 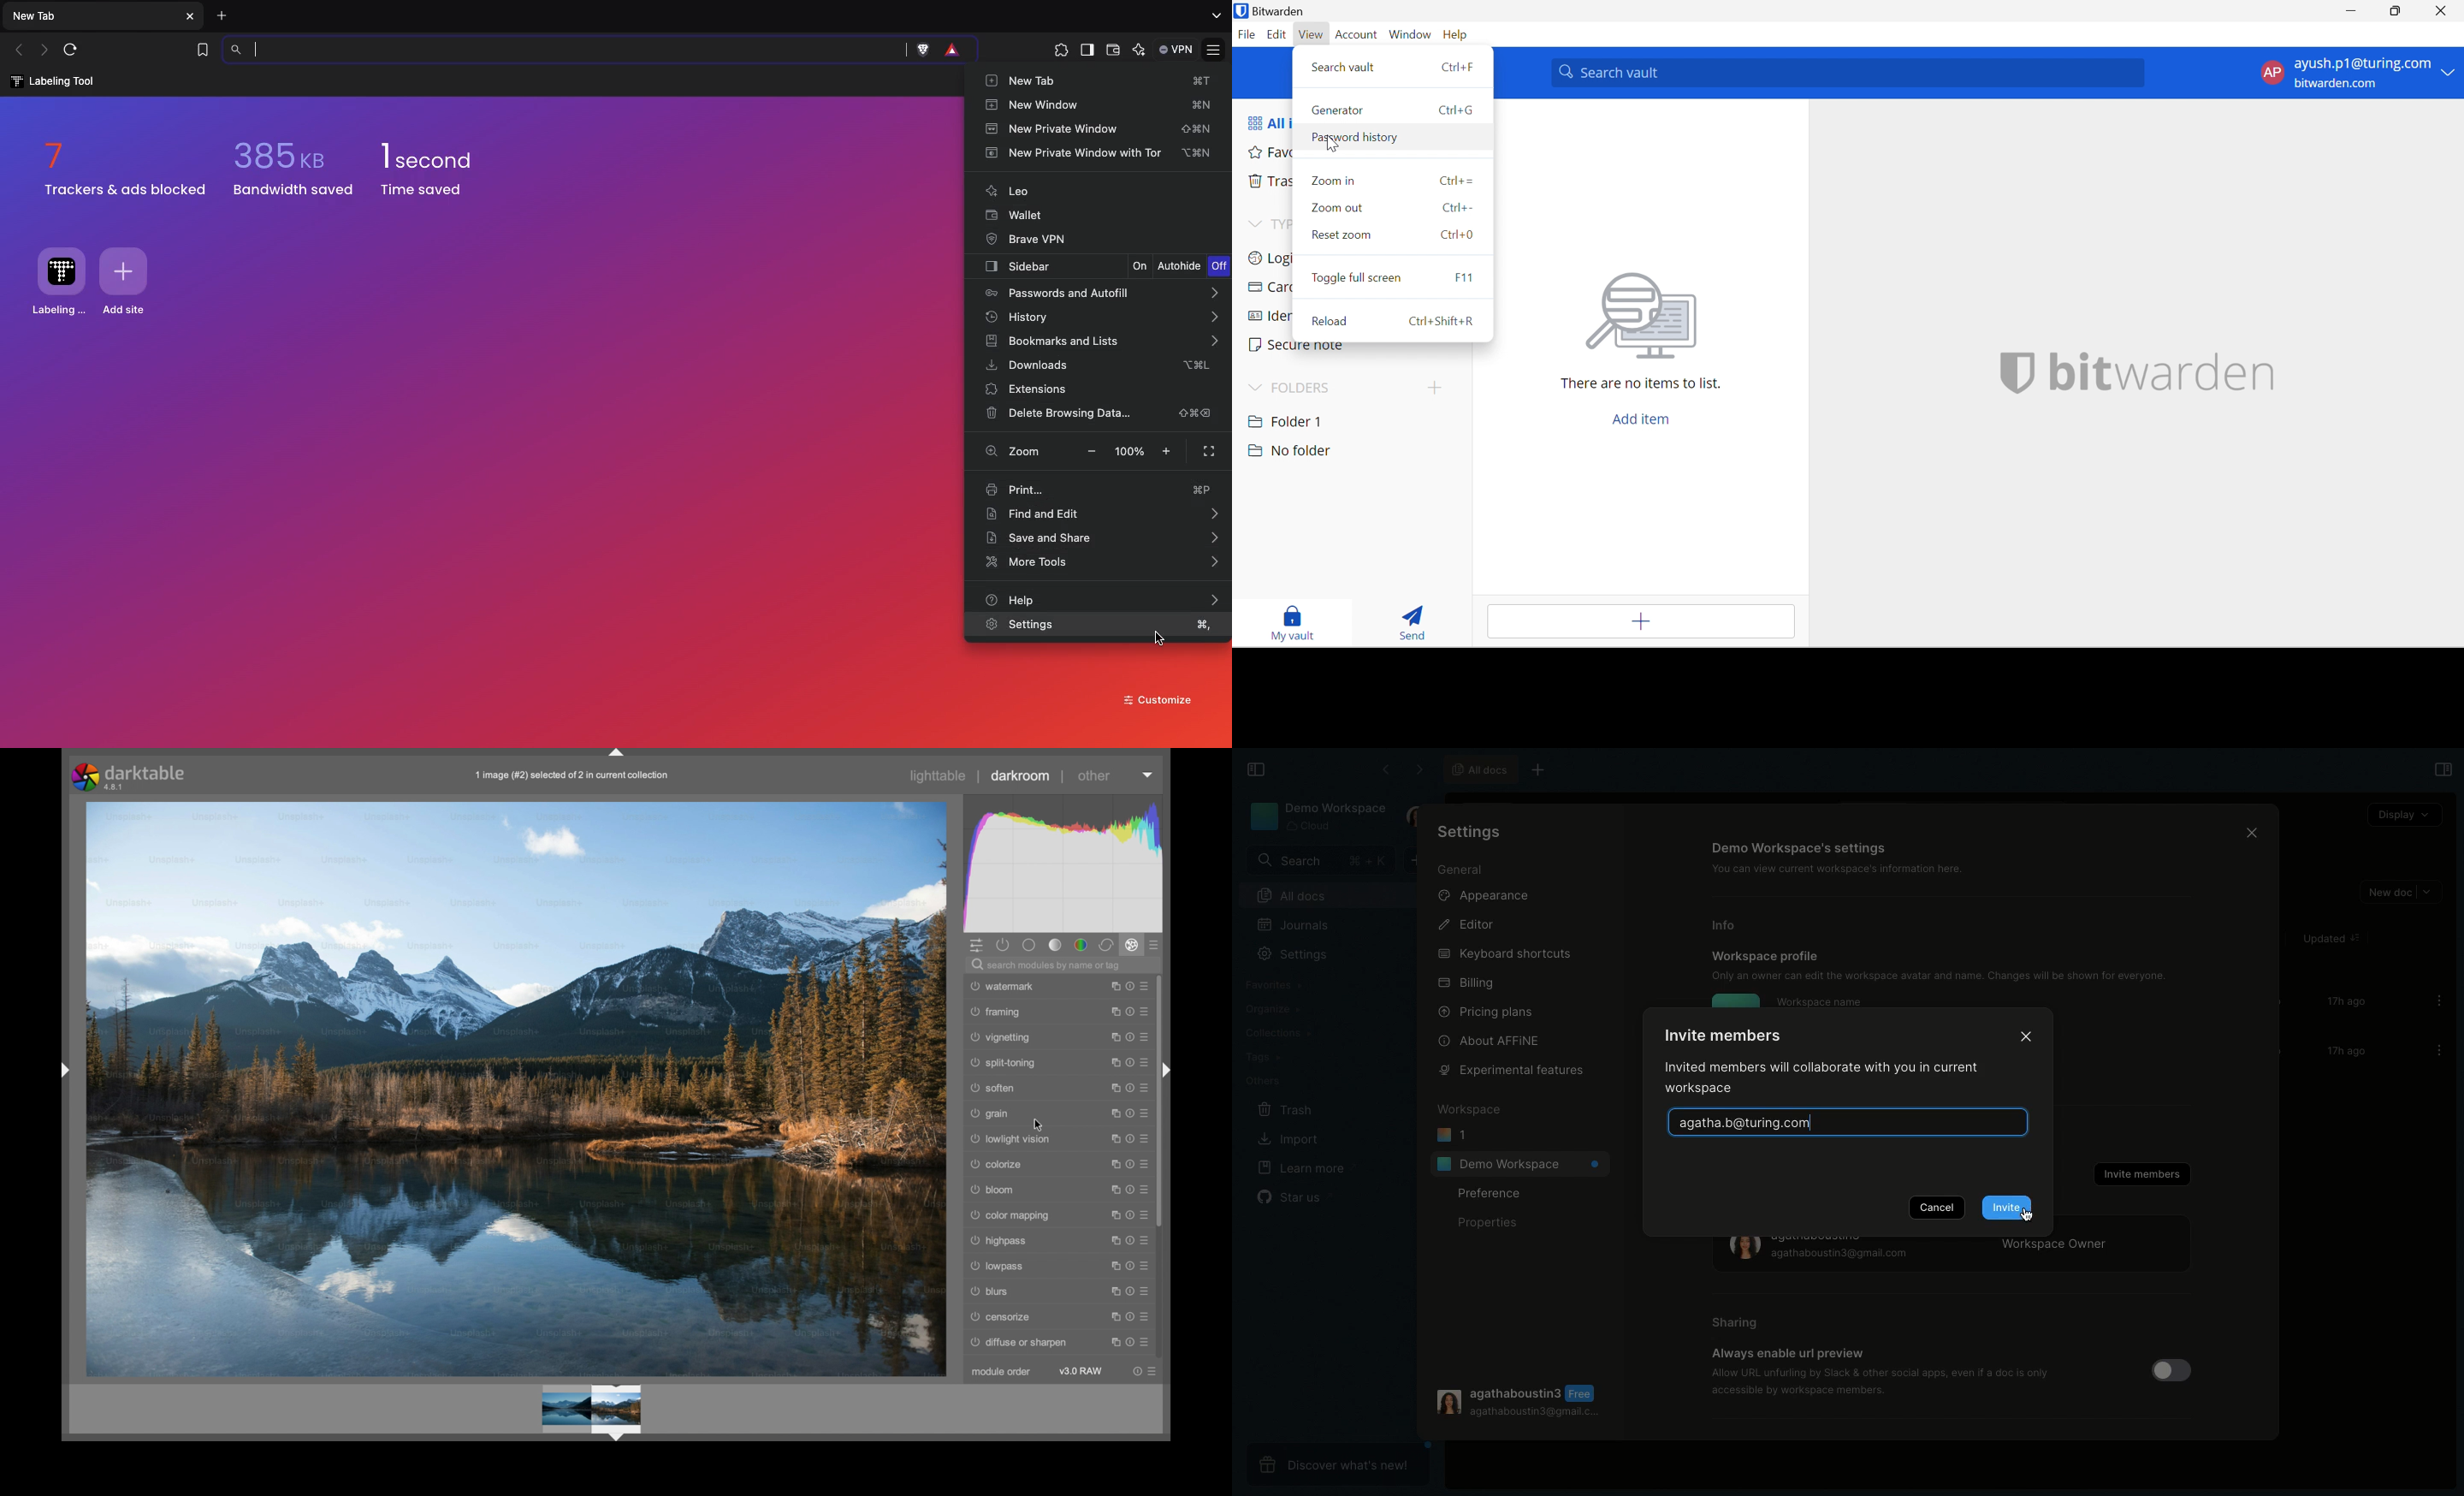 I want to click on color mapping, so click(x=1012, y=1217).